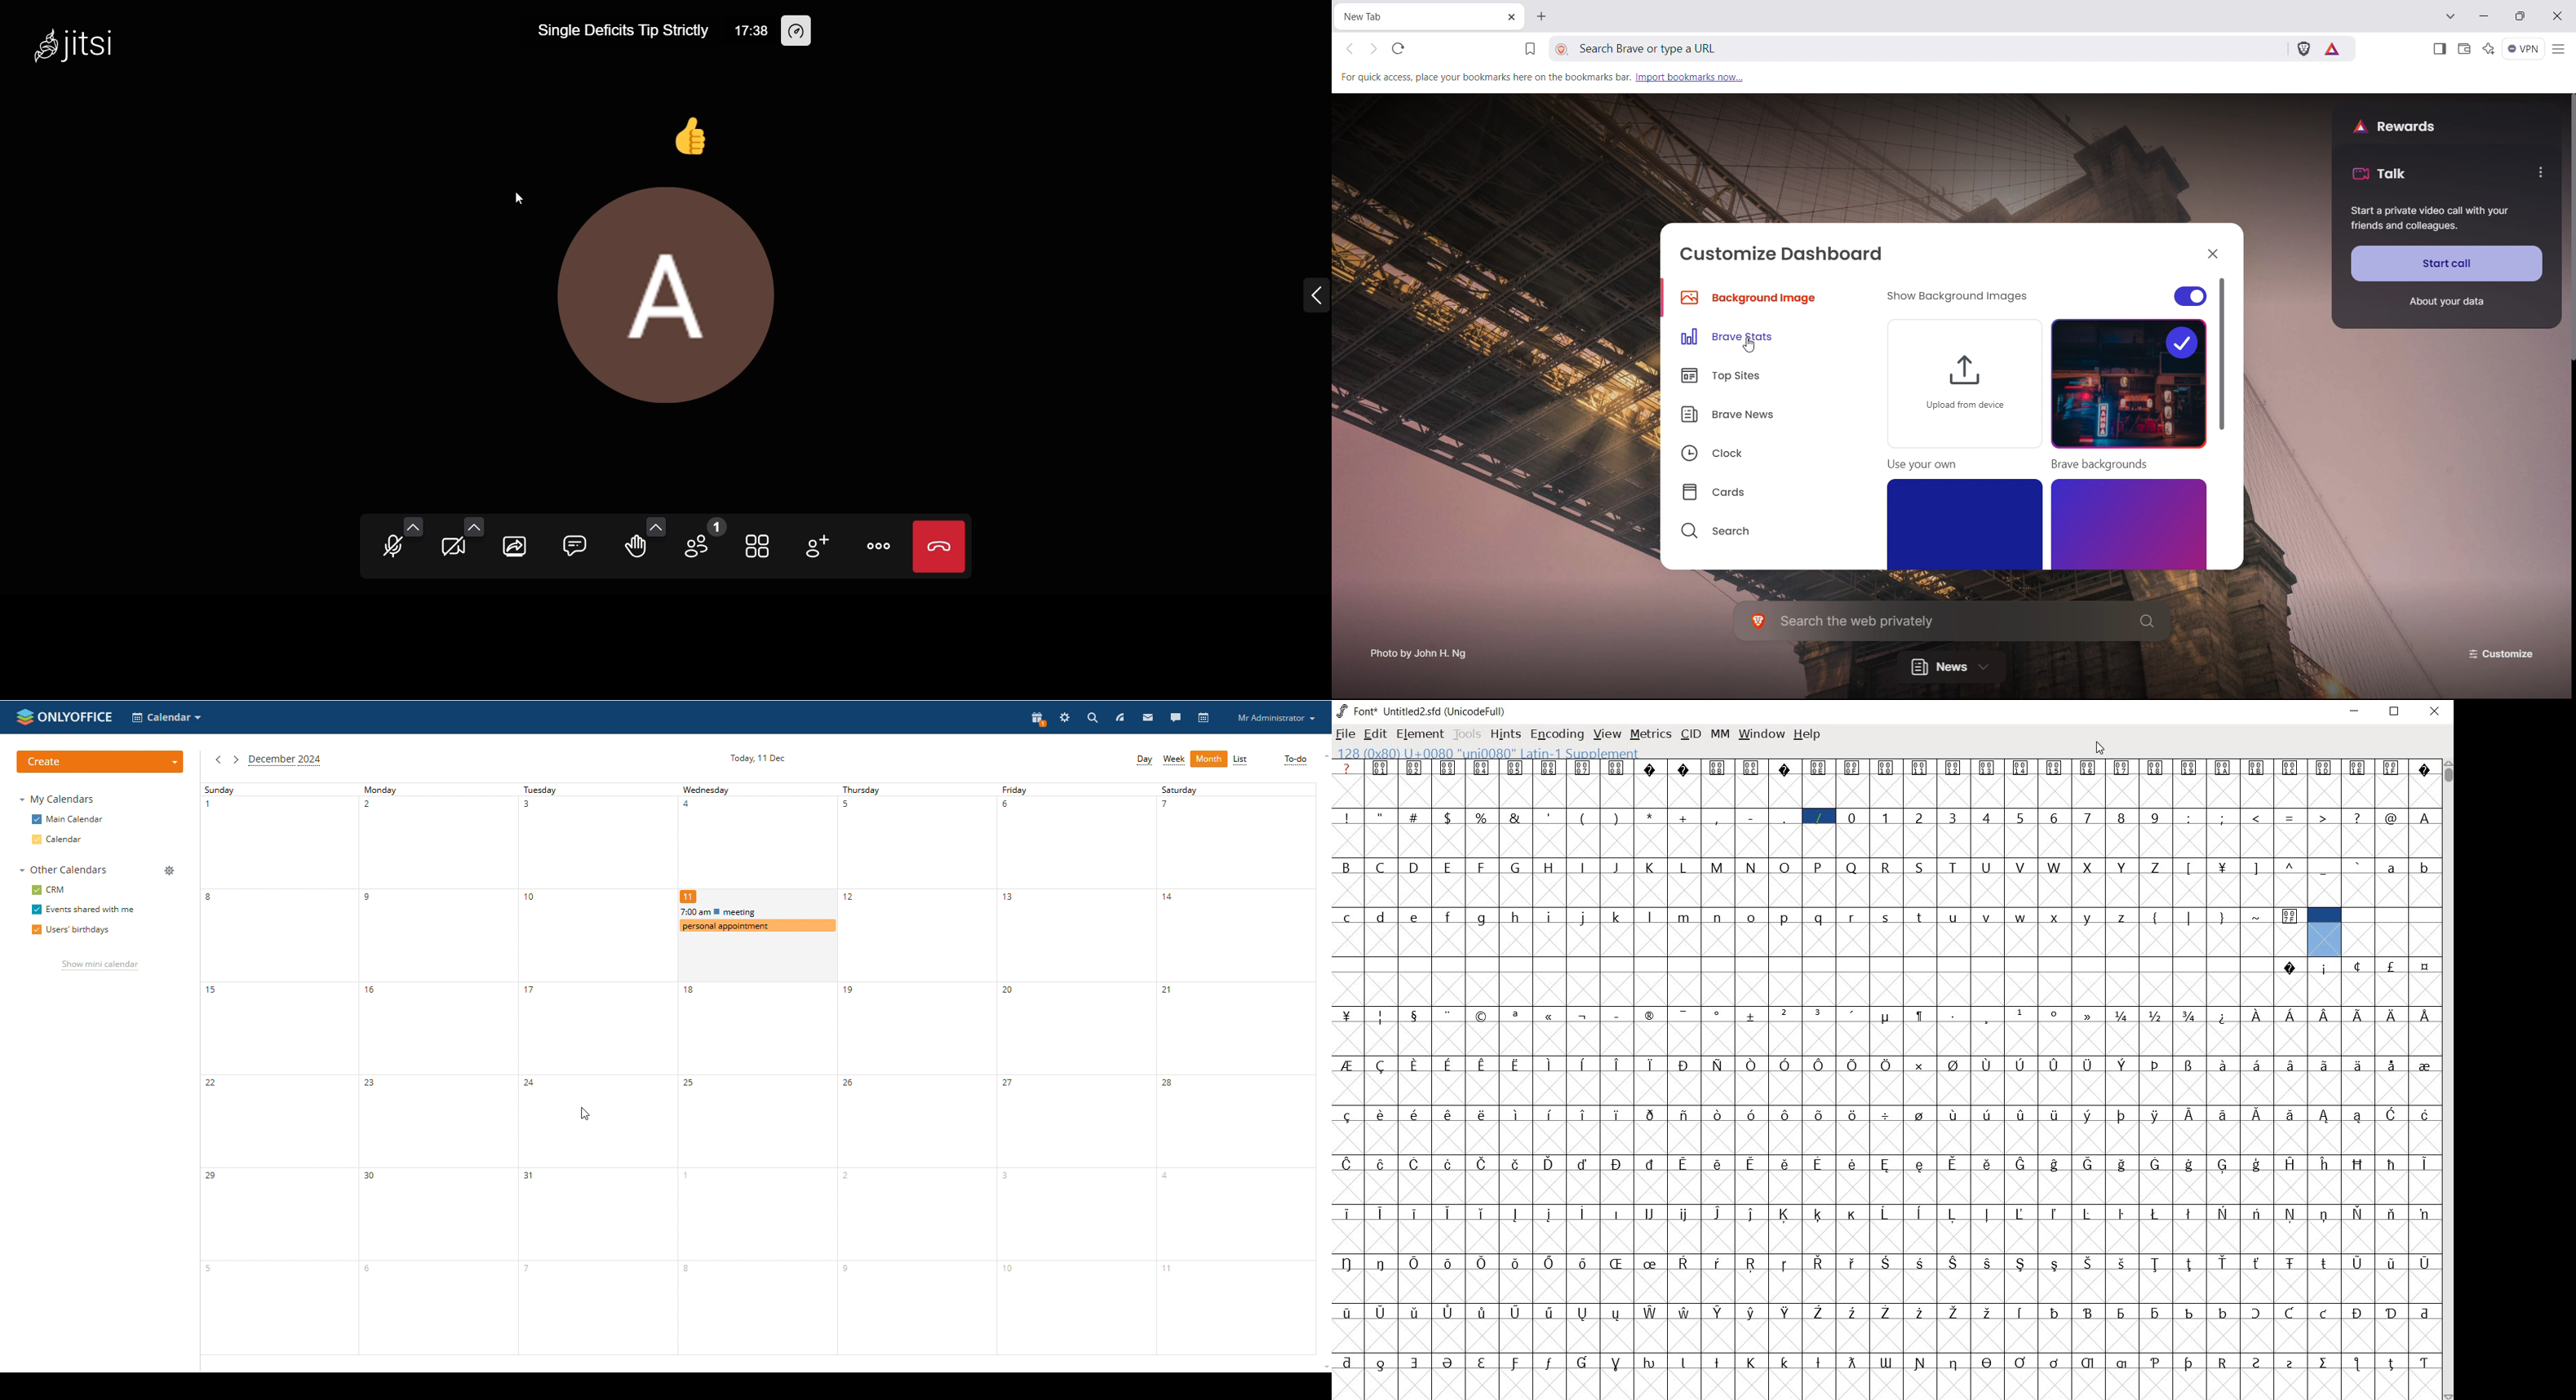  I want to click on Symbol, so click(2090, 768).